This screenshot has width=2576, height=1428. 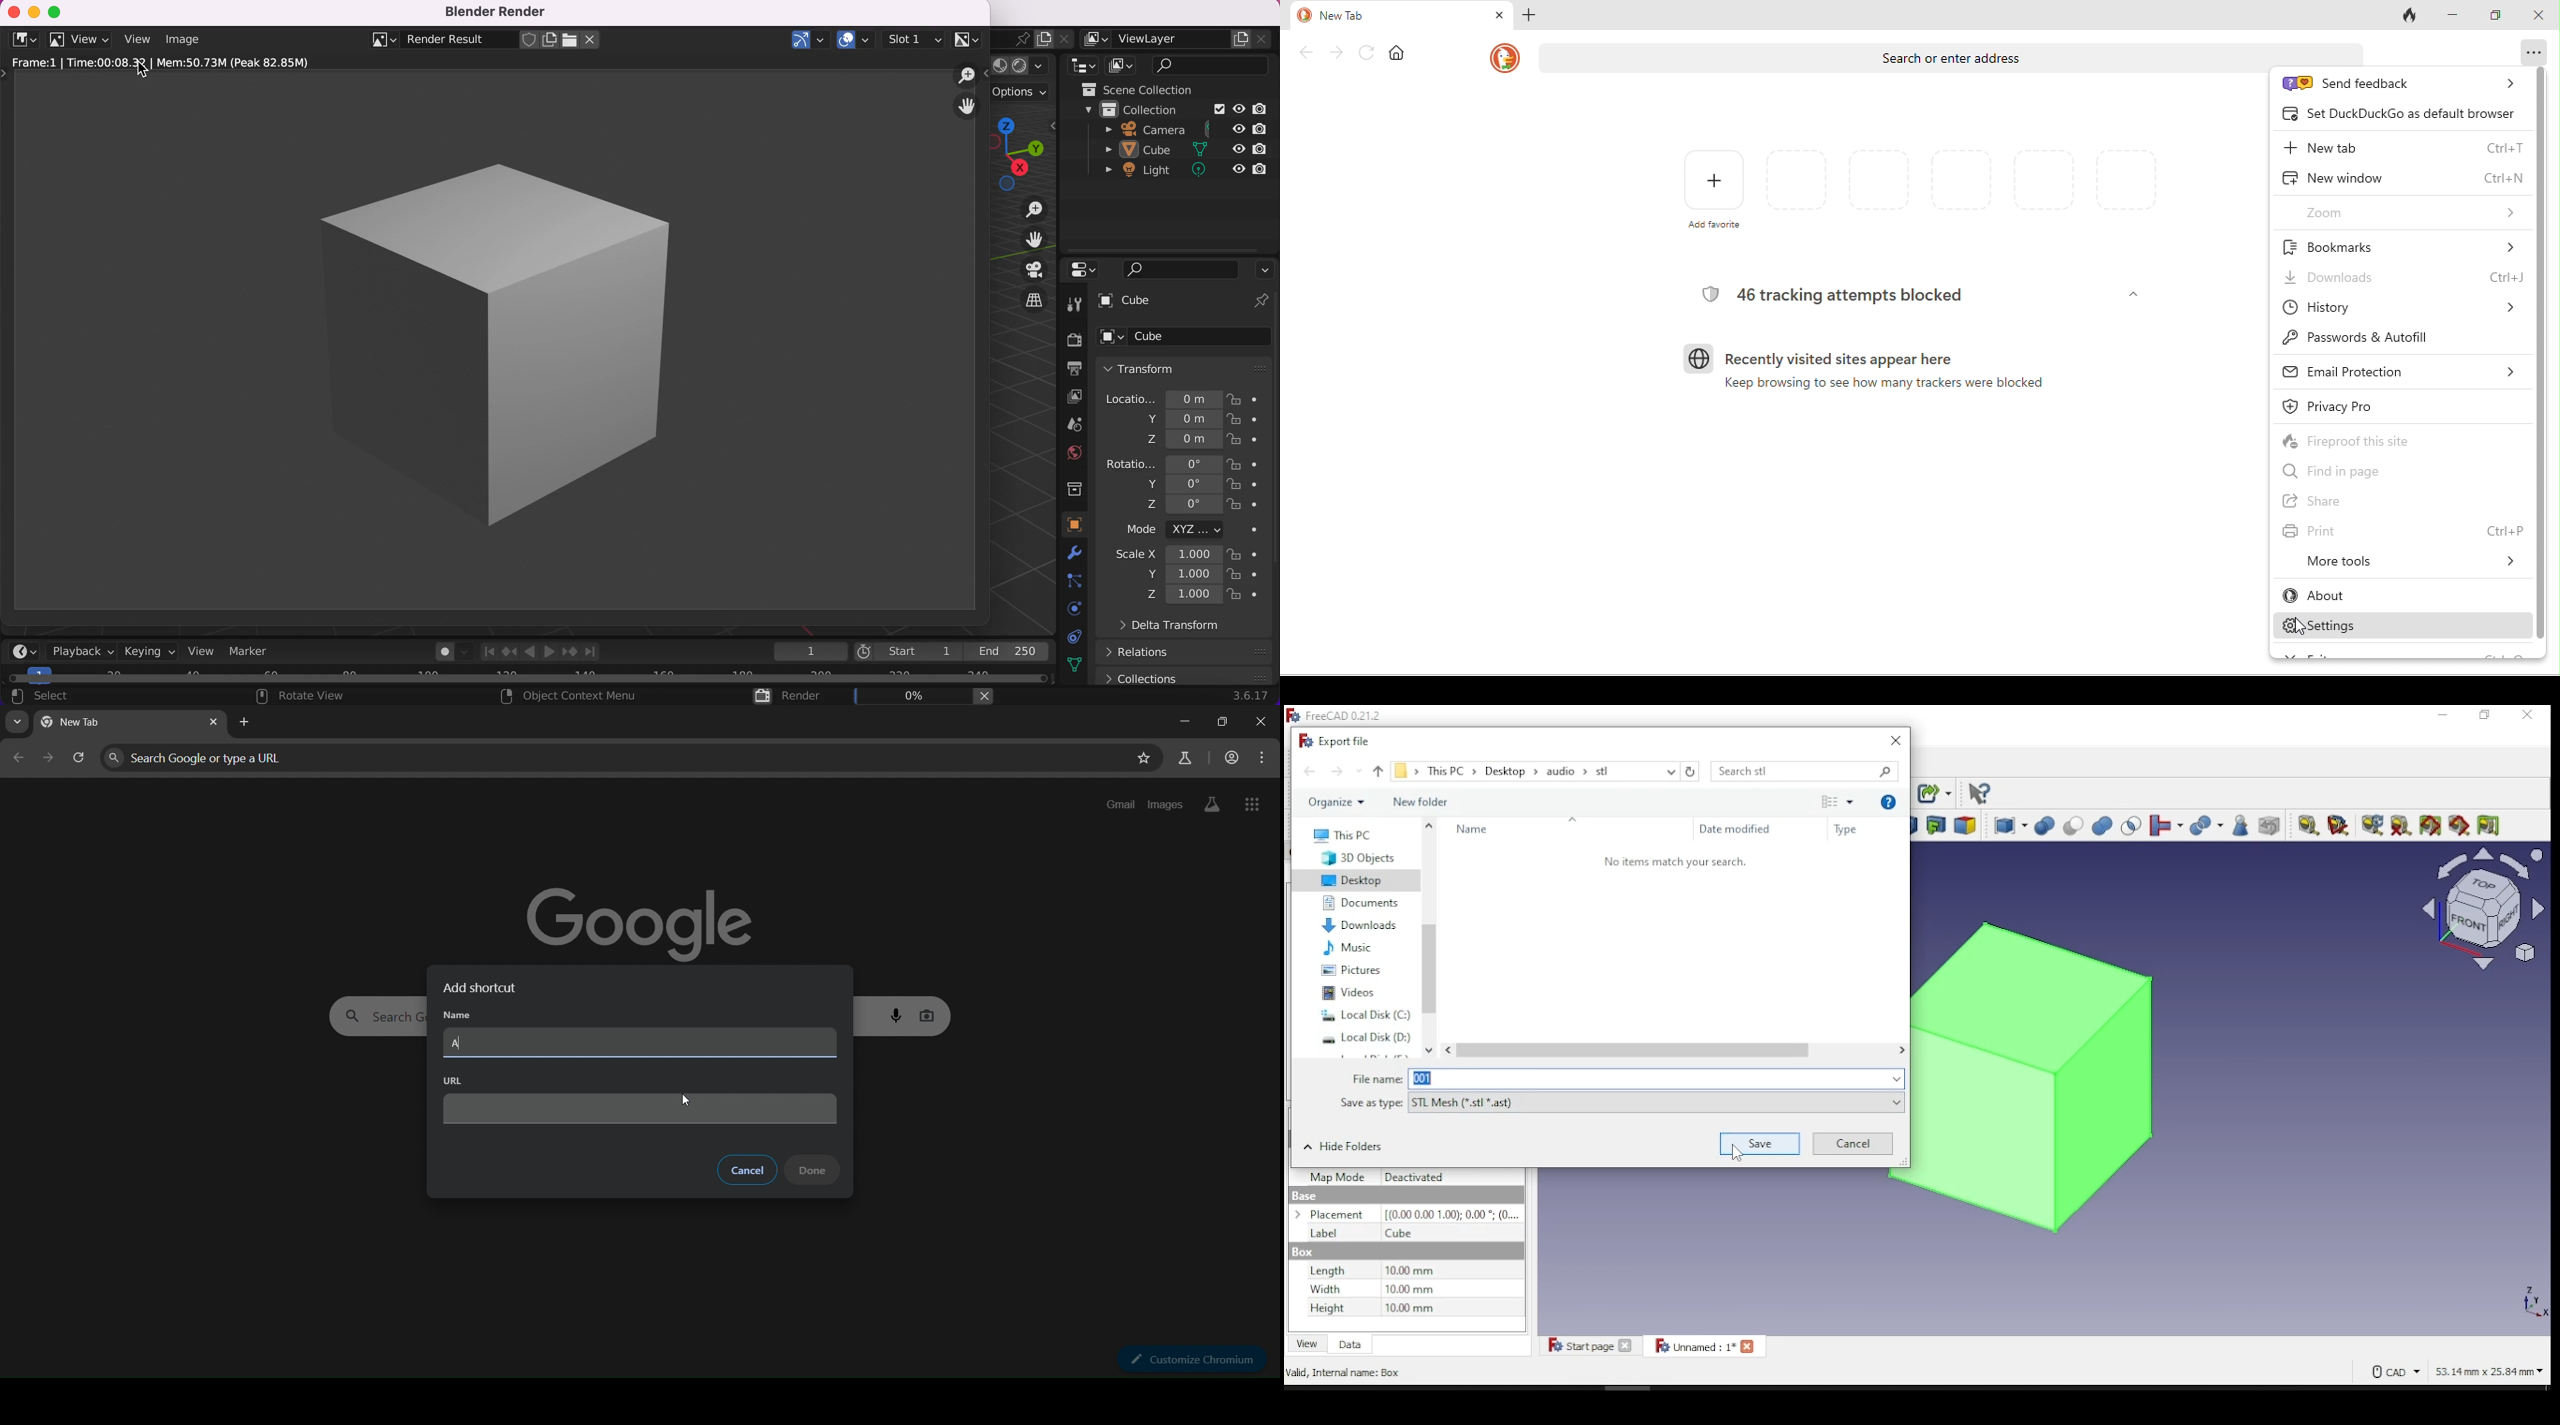 What do you see at coordinates (1836, 802) in the screenshot?
I see `change view` at bounding box center [1836, 802].